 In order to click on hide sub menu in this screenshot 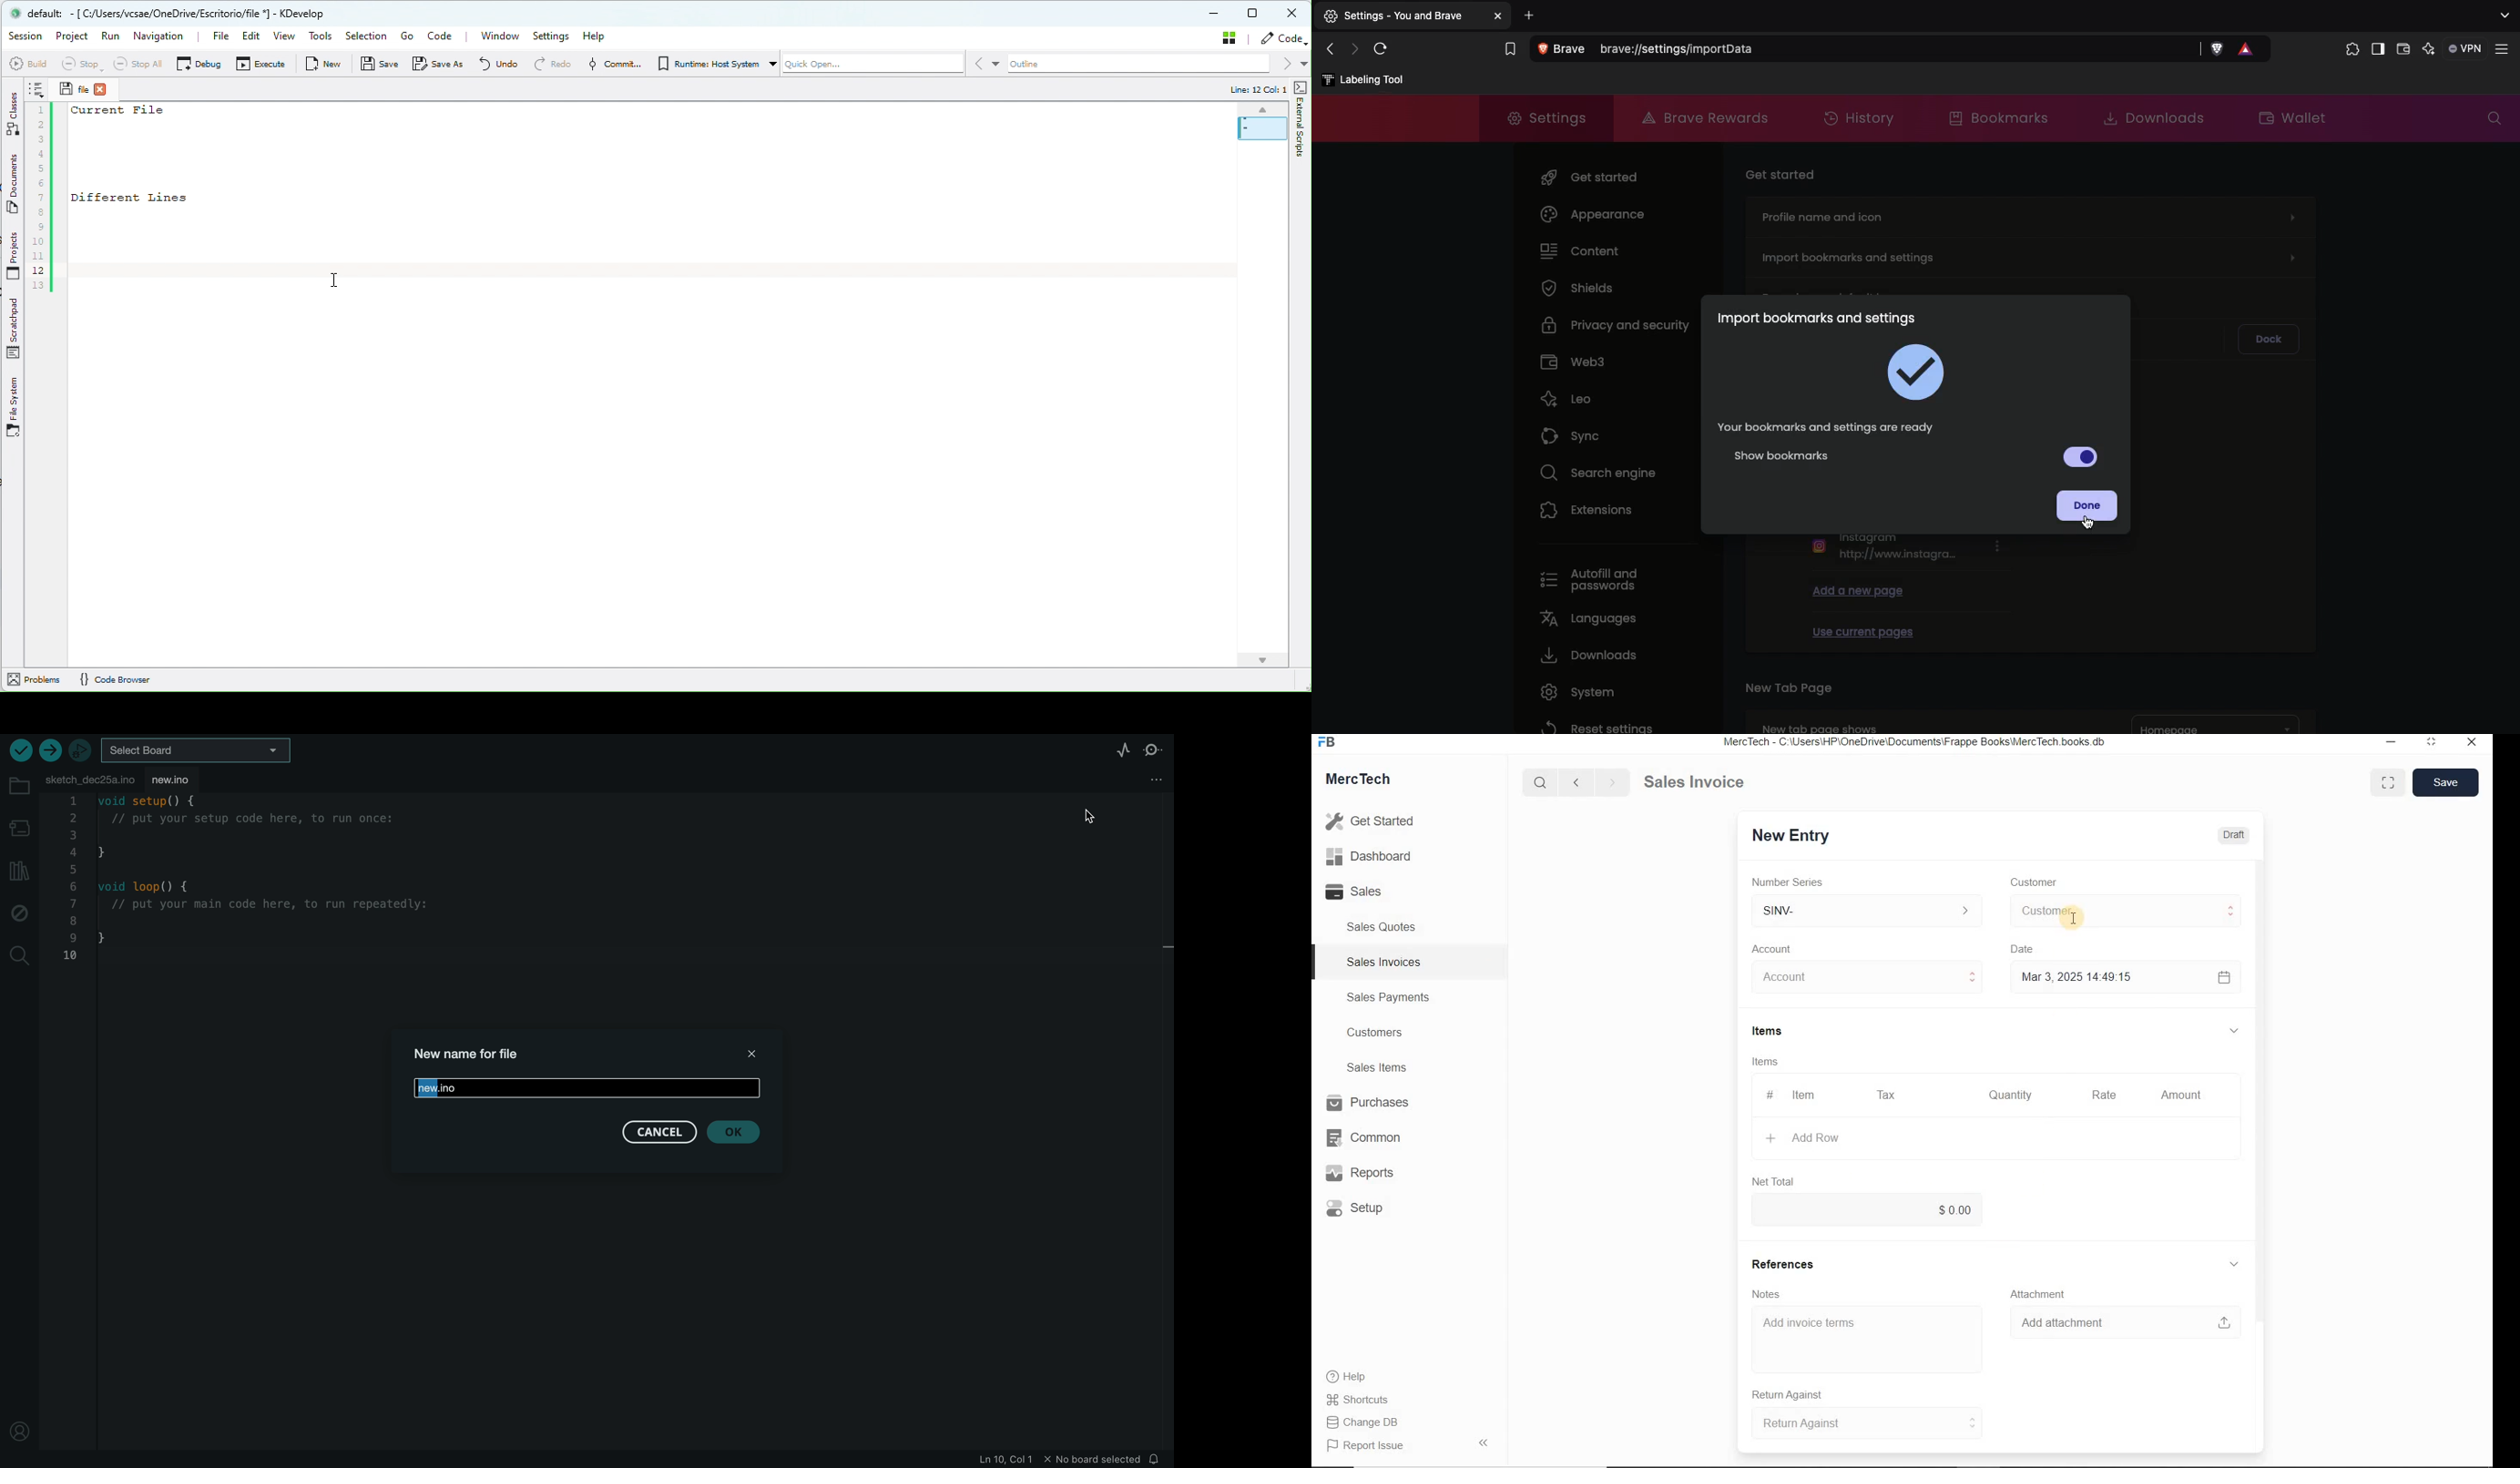, I will do `click(2234, 1265)`.